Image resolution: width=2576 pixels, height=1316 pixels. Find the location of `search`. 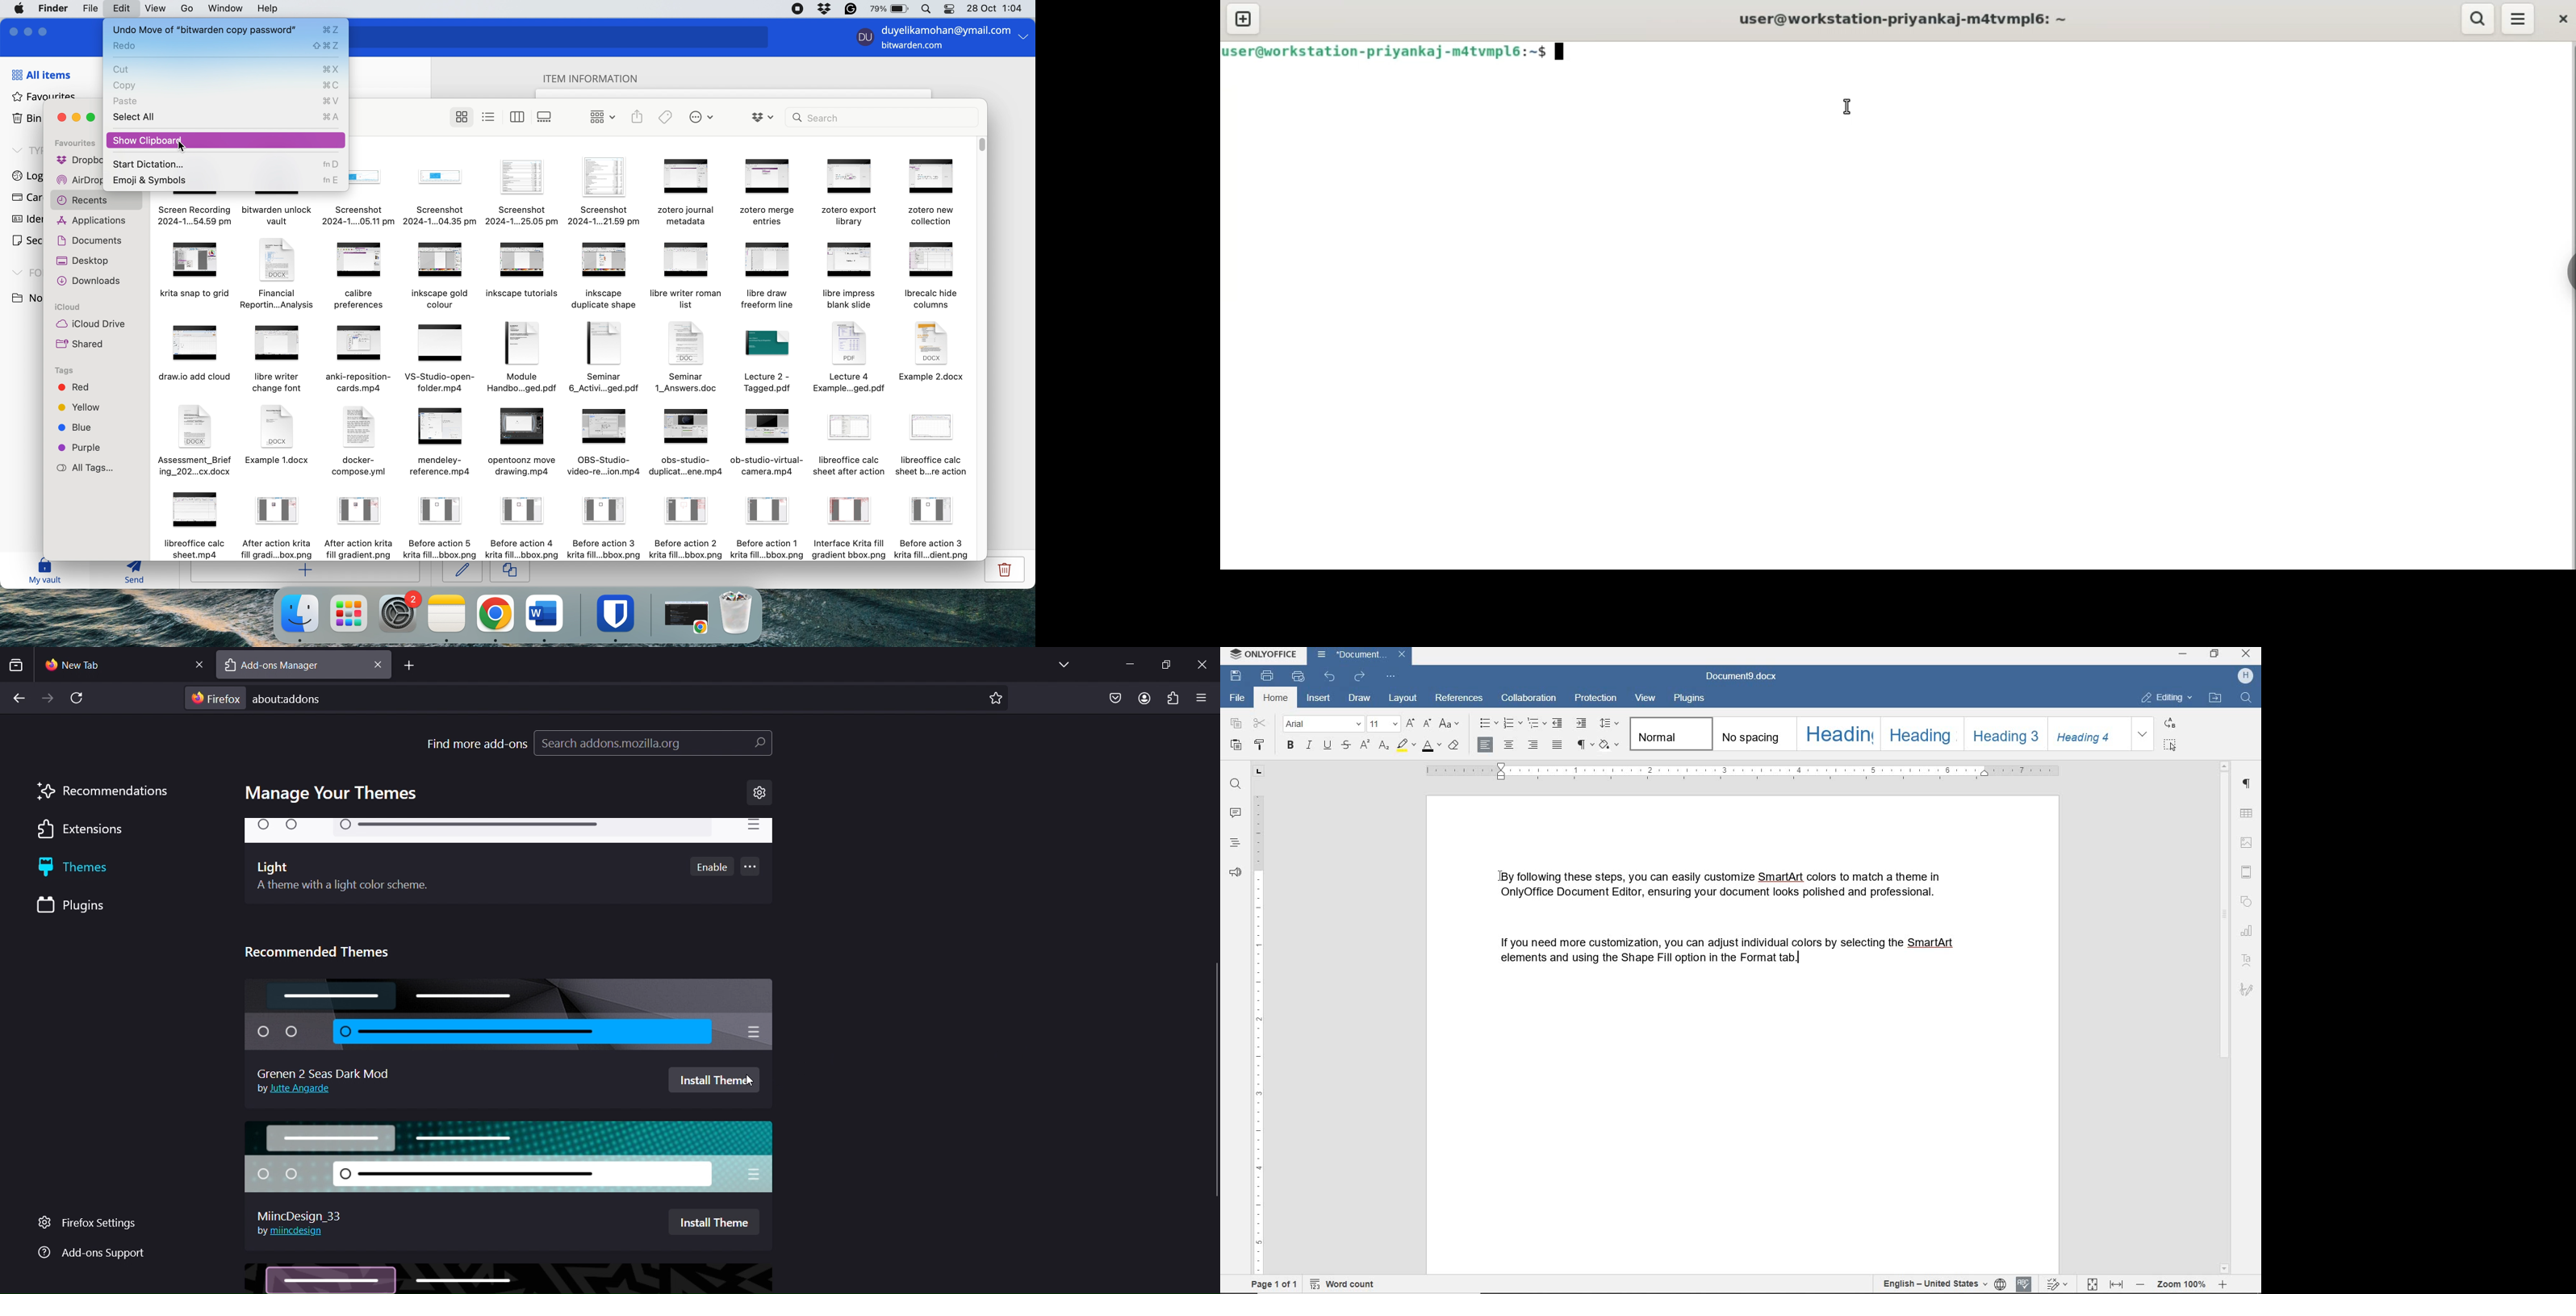

search is located at coordinates (2478, 18).